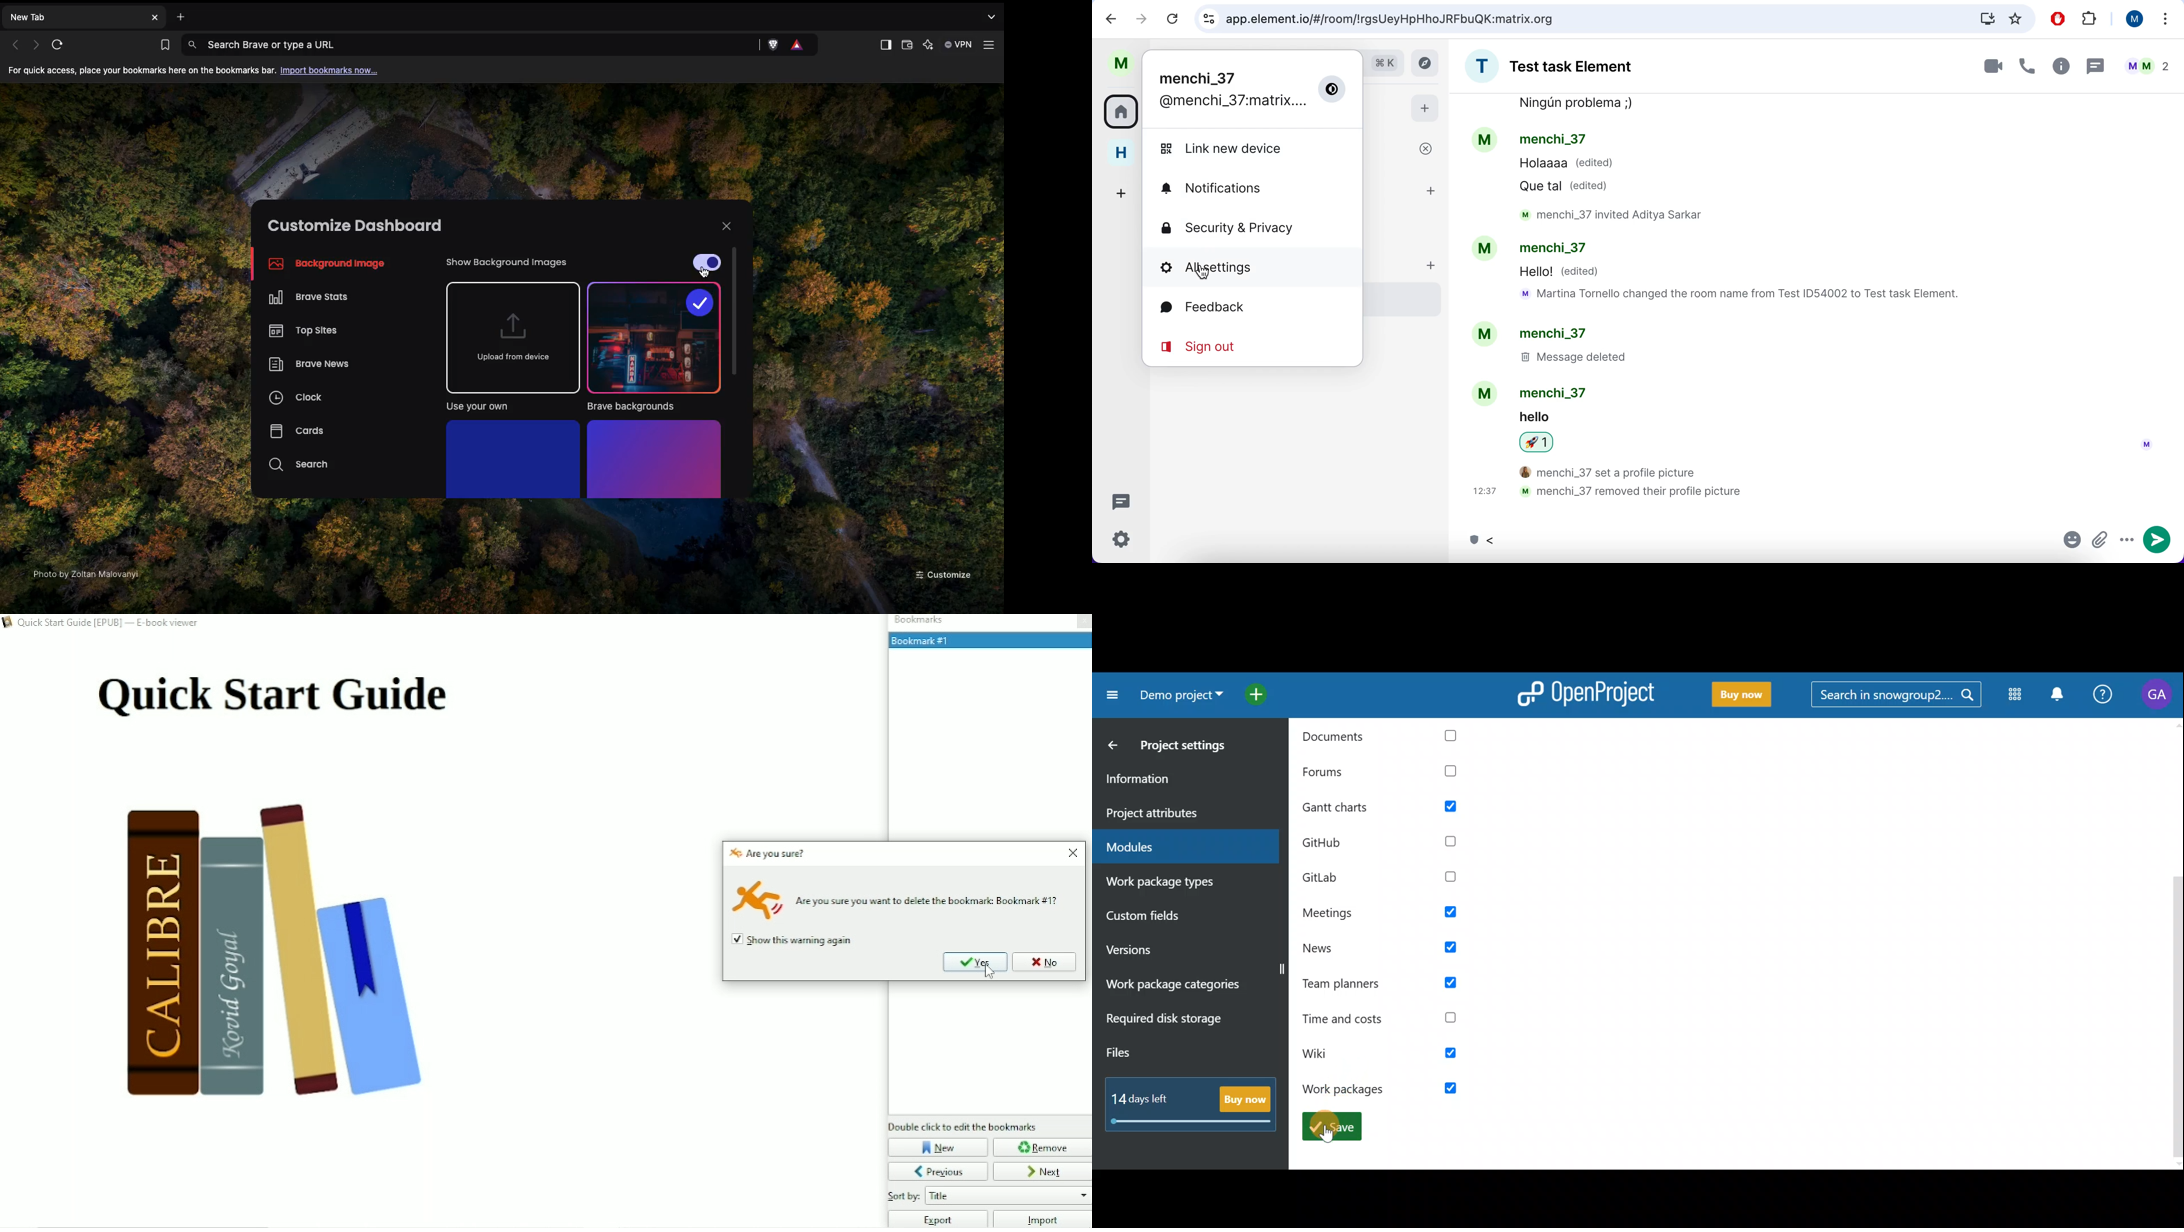 The image size is (2184, 1232). I want to click on save, so click(1331, 1126).